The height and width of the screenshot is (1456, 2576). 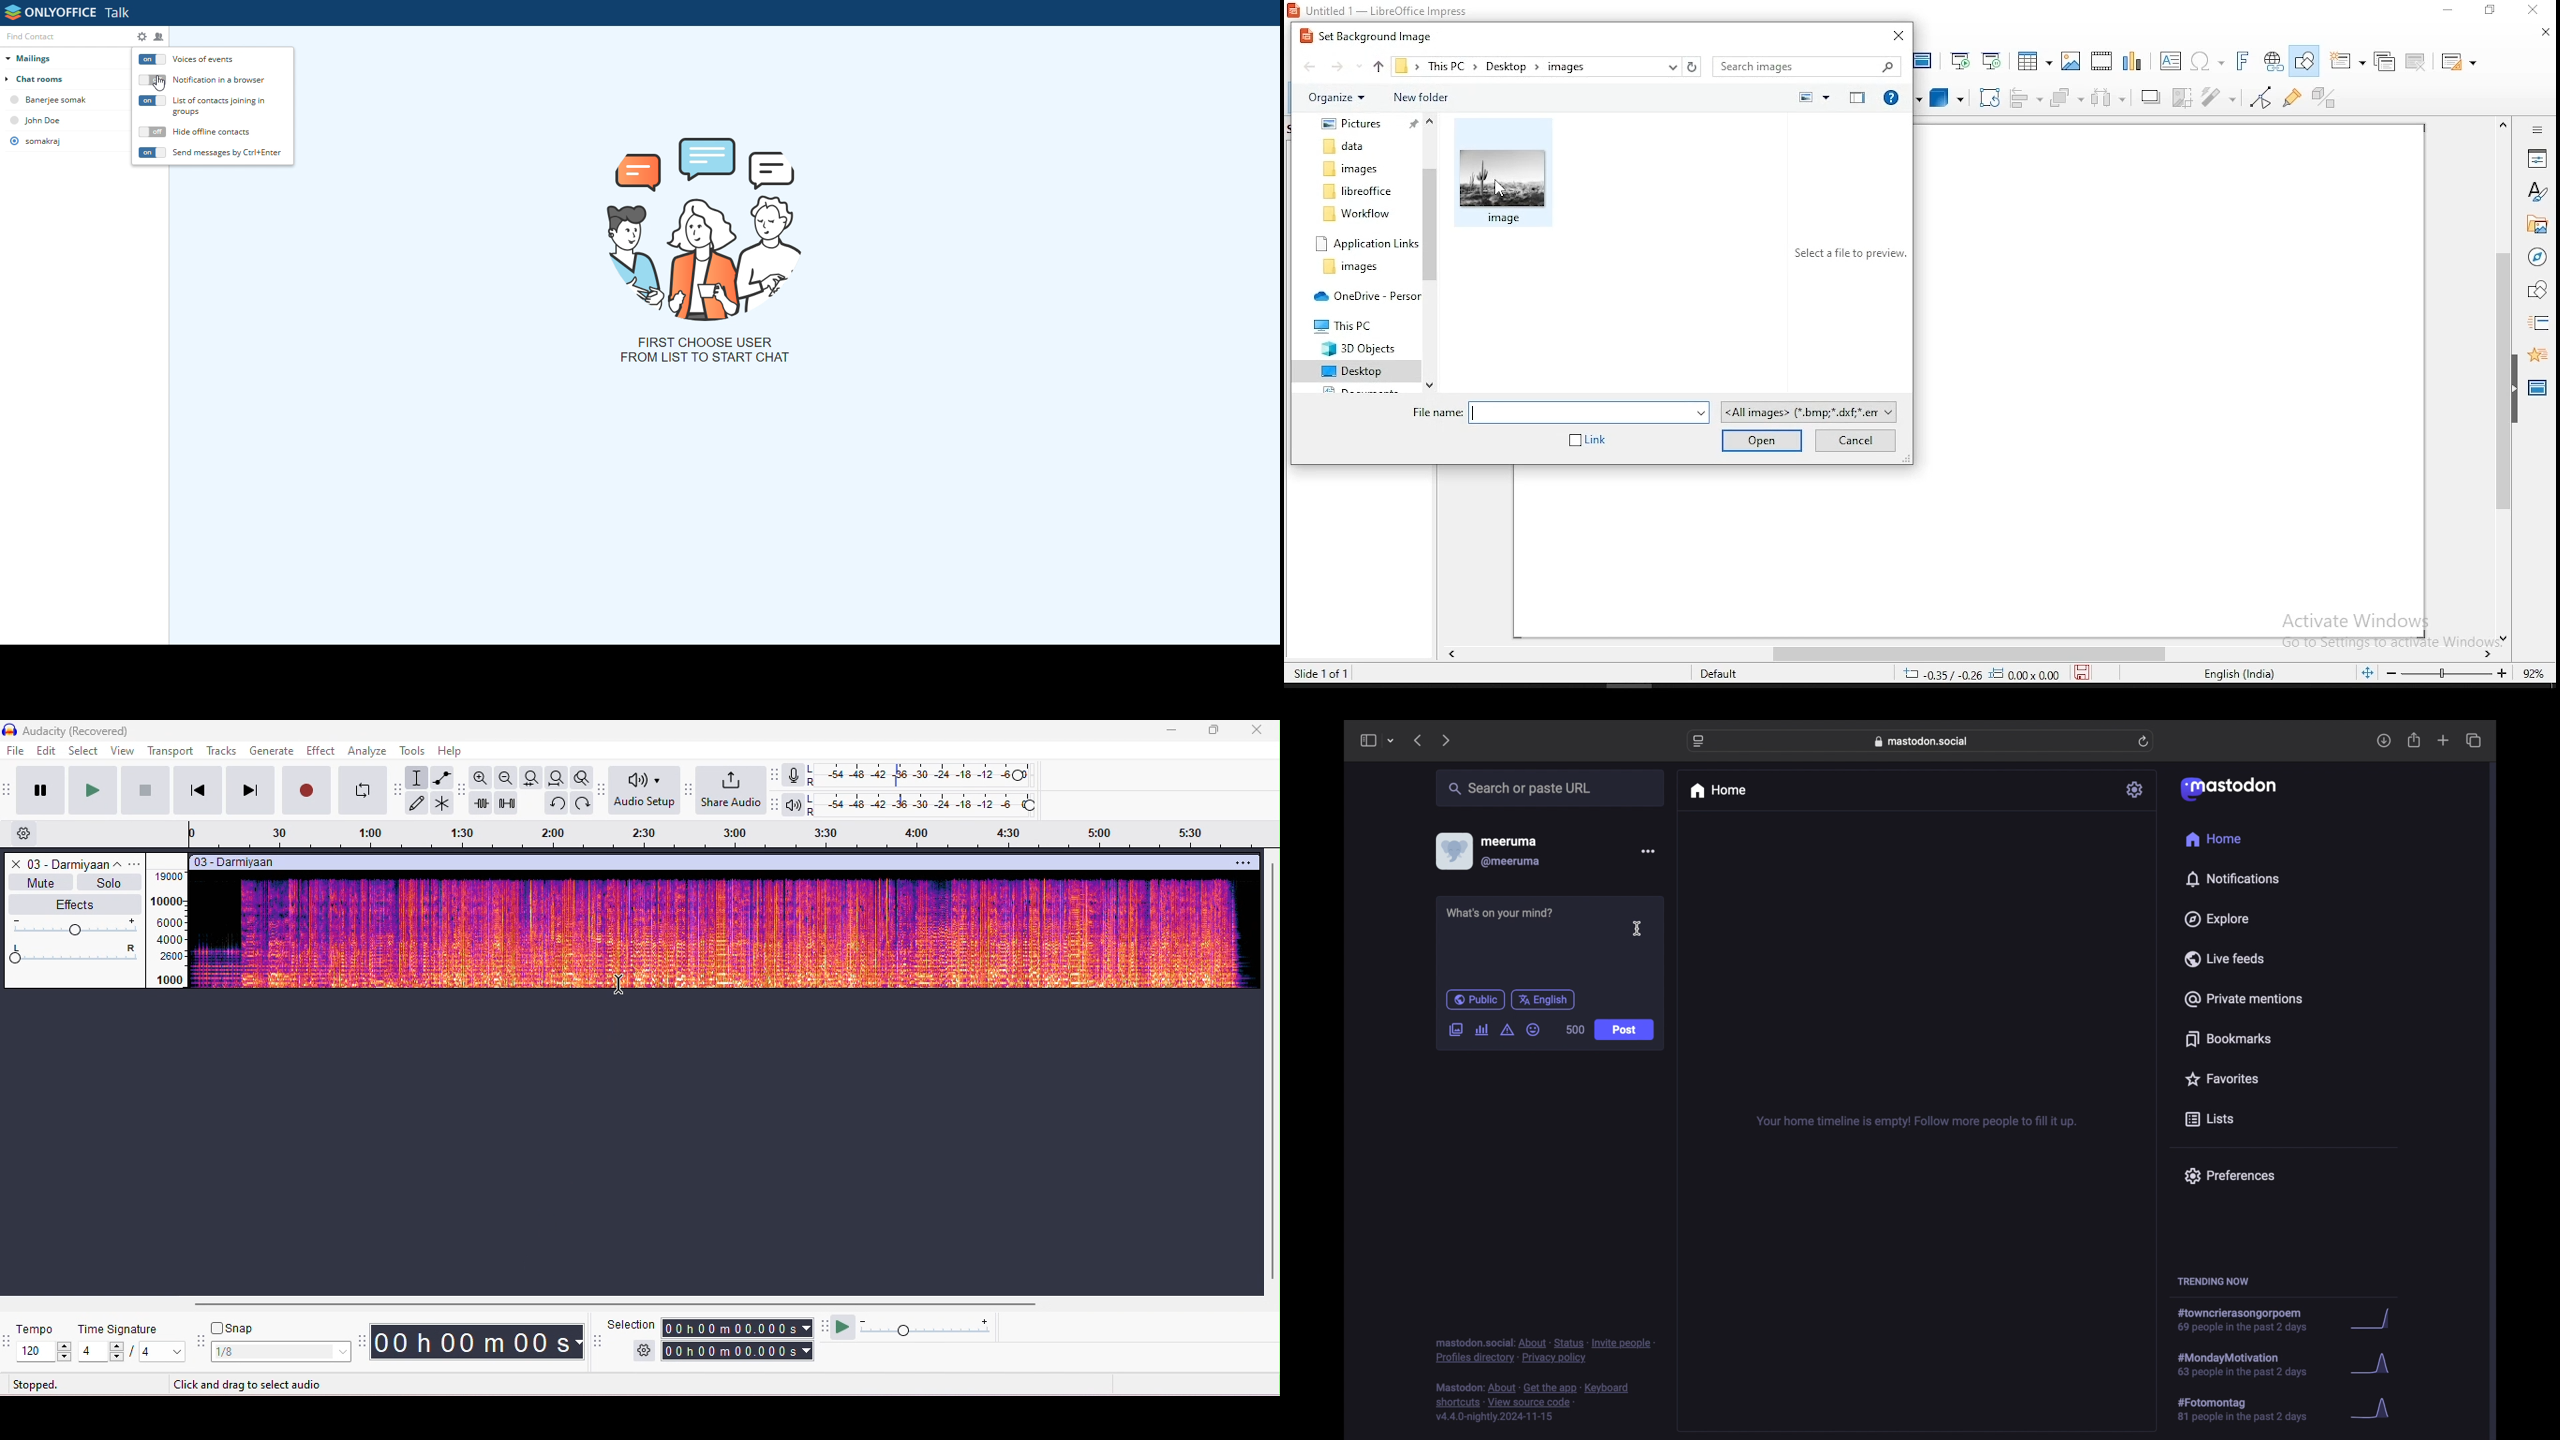 What do you see at coordinates (2225, 959) in the screenshot?
I see `live feeds` at bounding box center [2225, 959].